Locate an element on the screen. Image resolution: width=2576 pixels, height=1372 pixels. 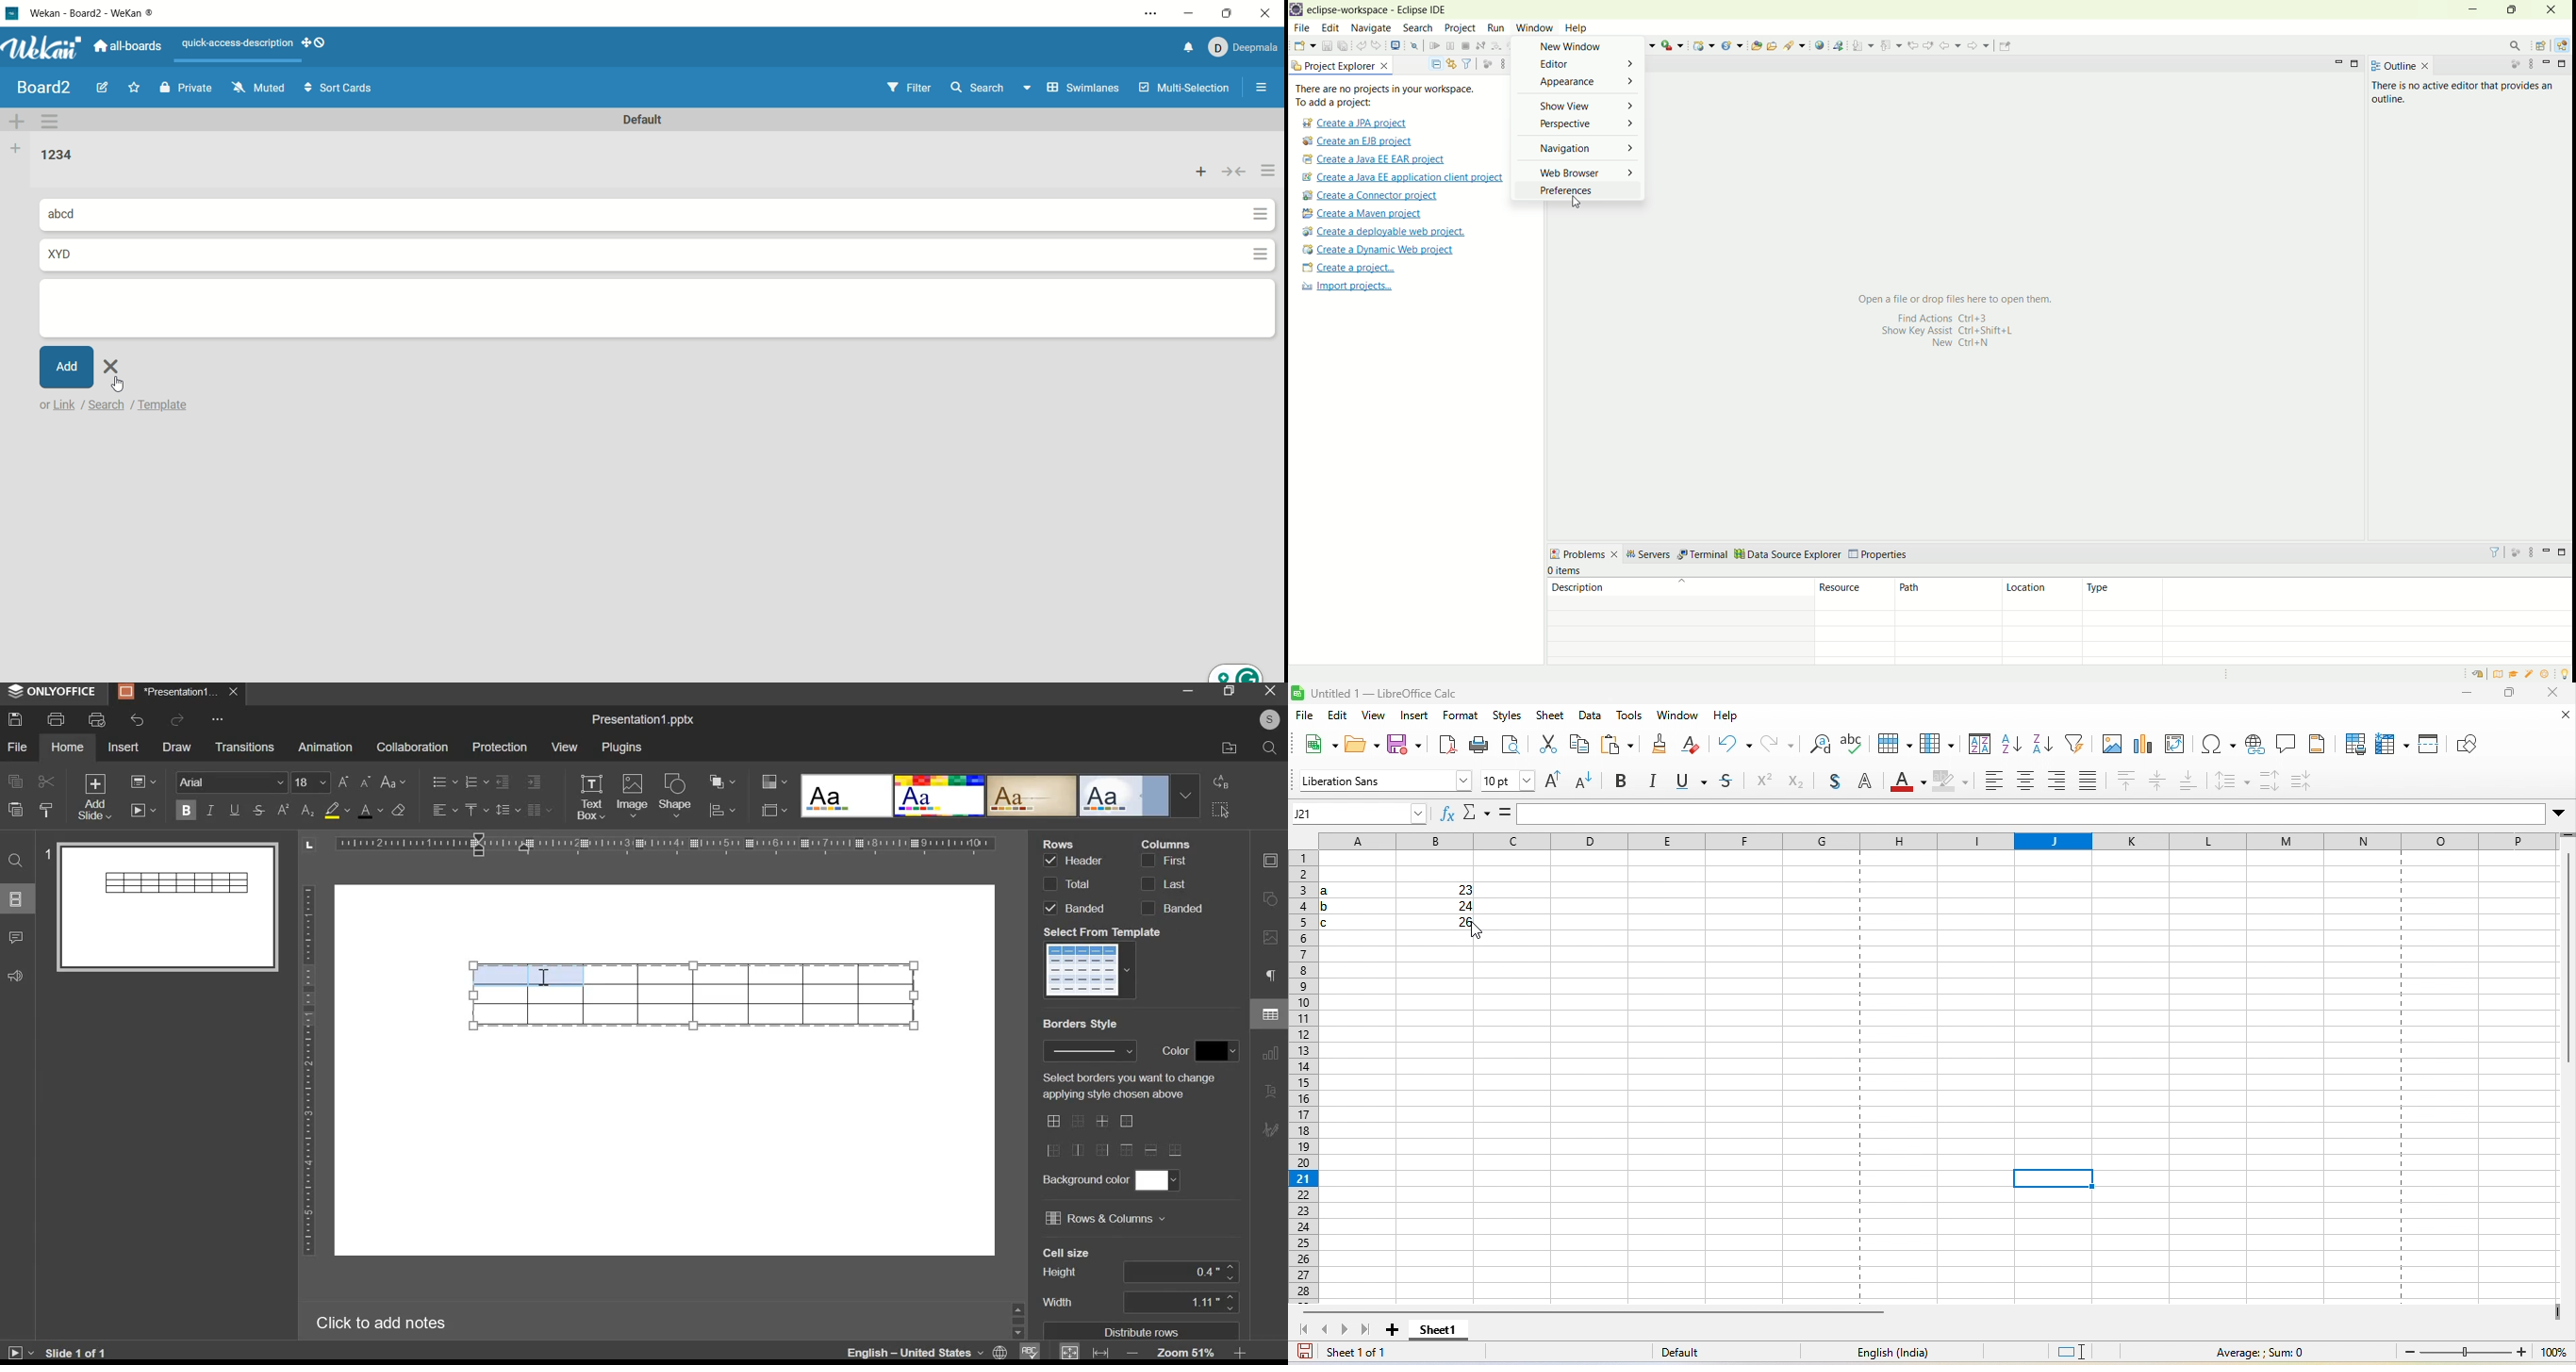
horizontal scroll bar is located at coordinates (1602, 1314).